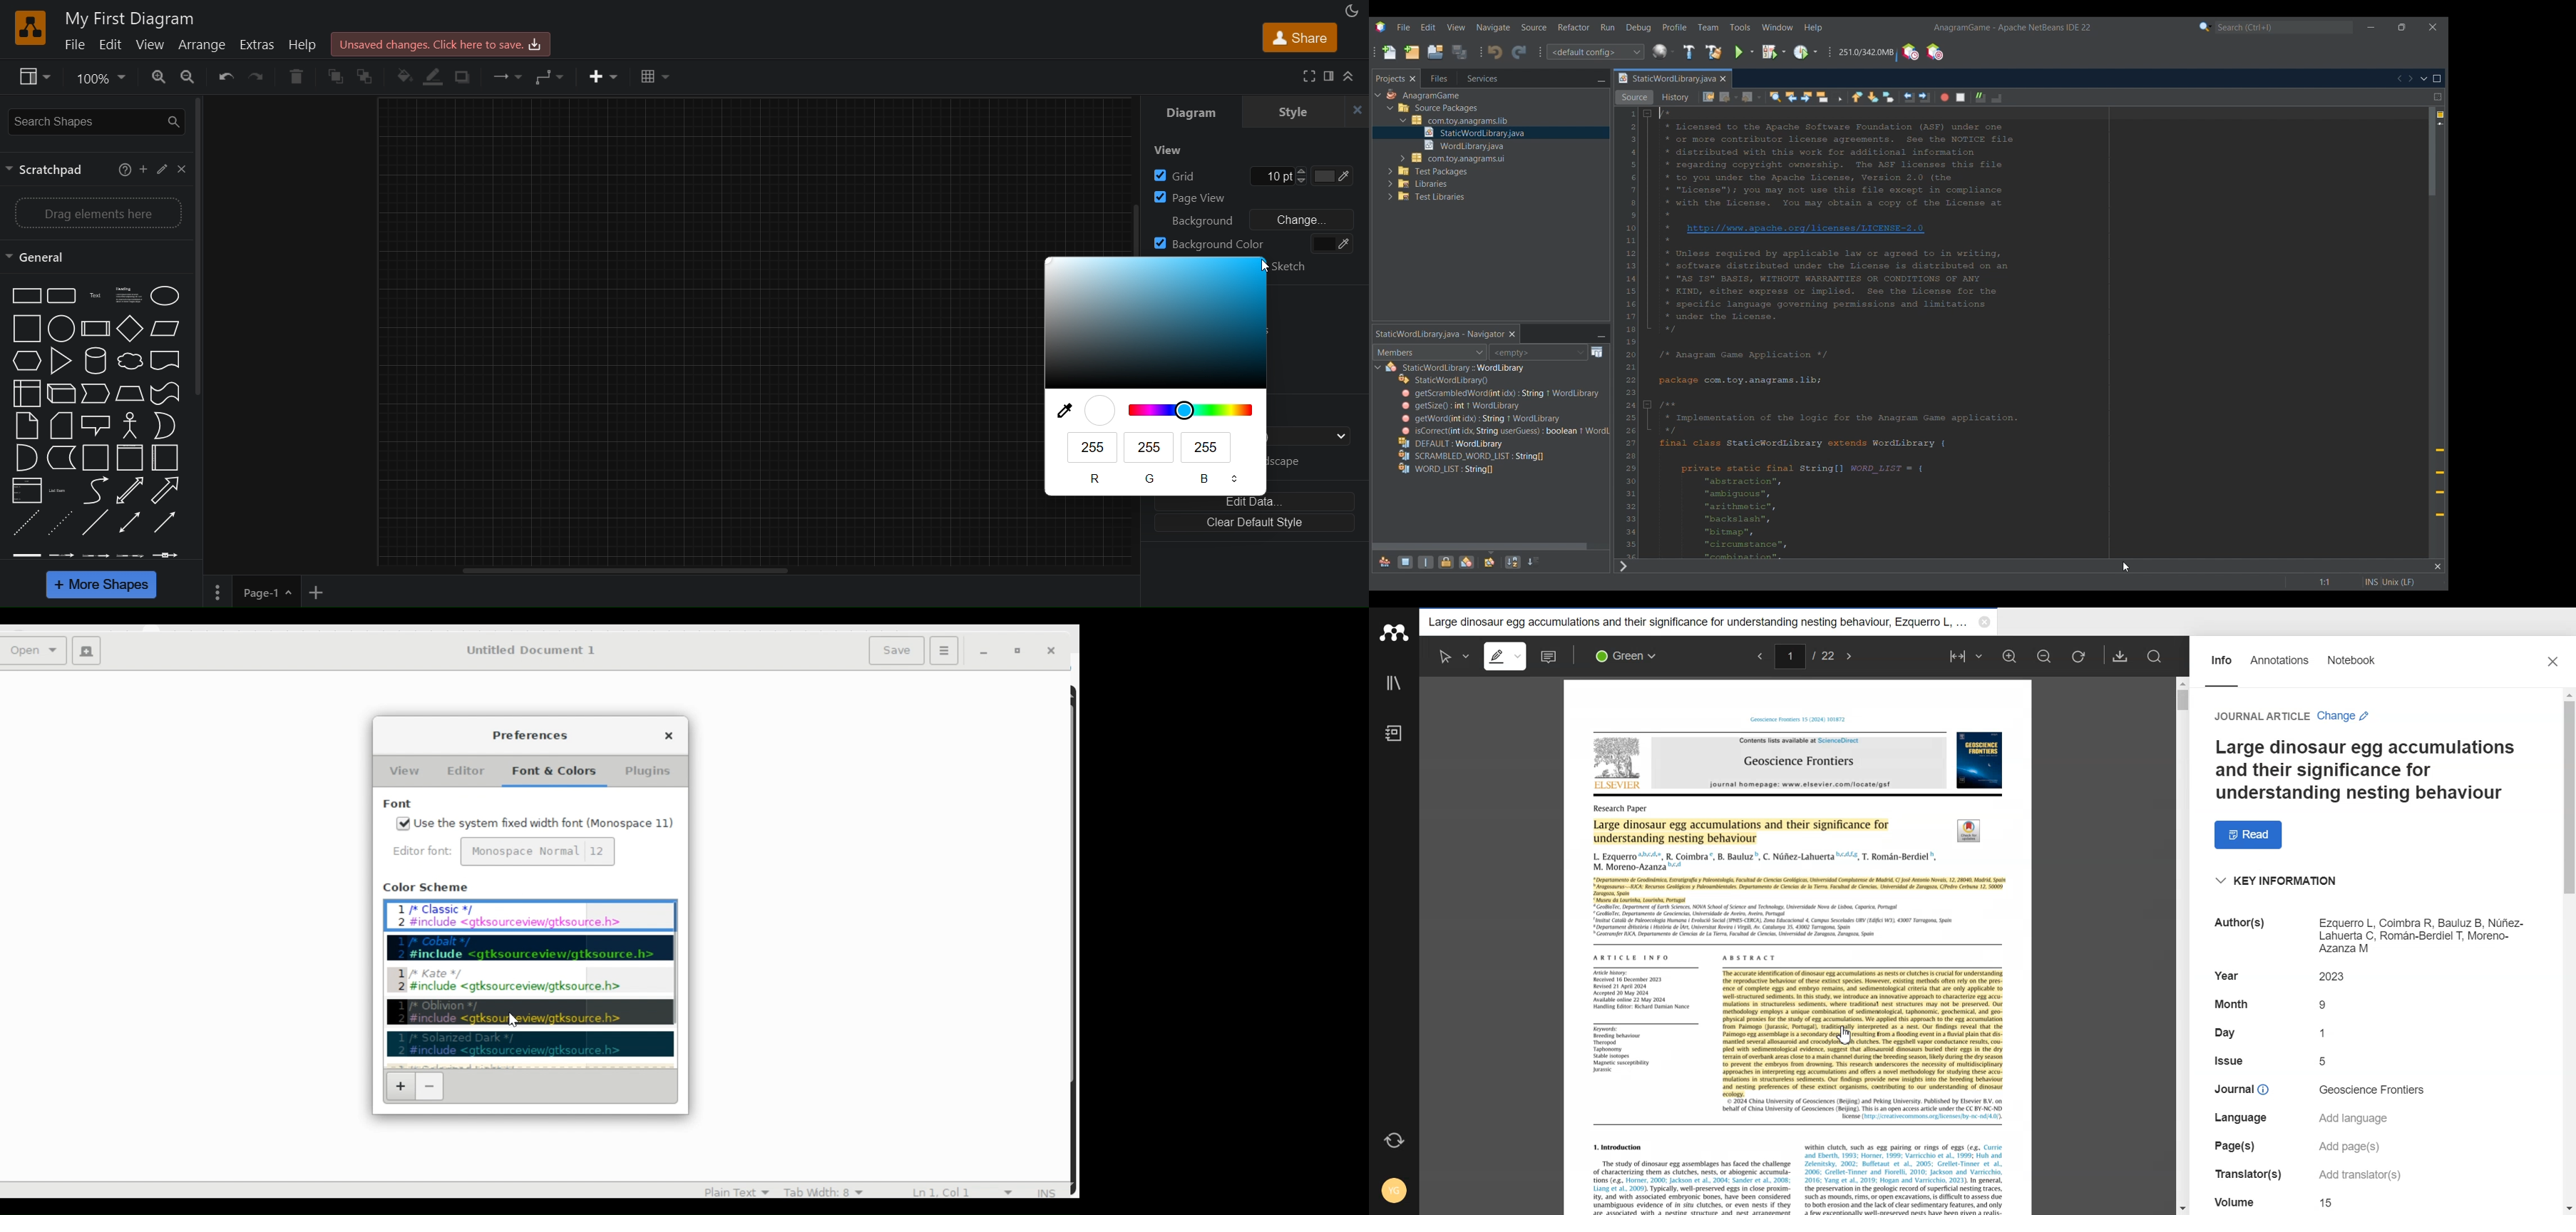  I want to click on Sticky note, so click(1550, 657).